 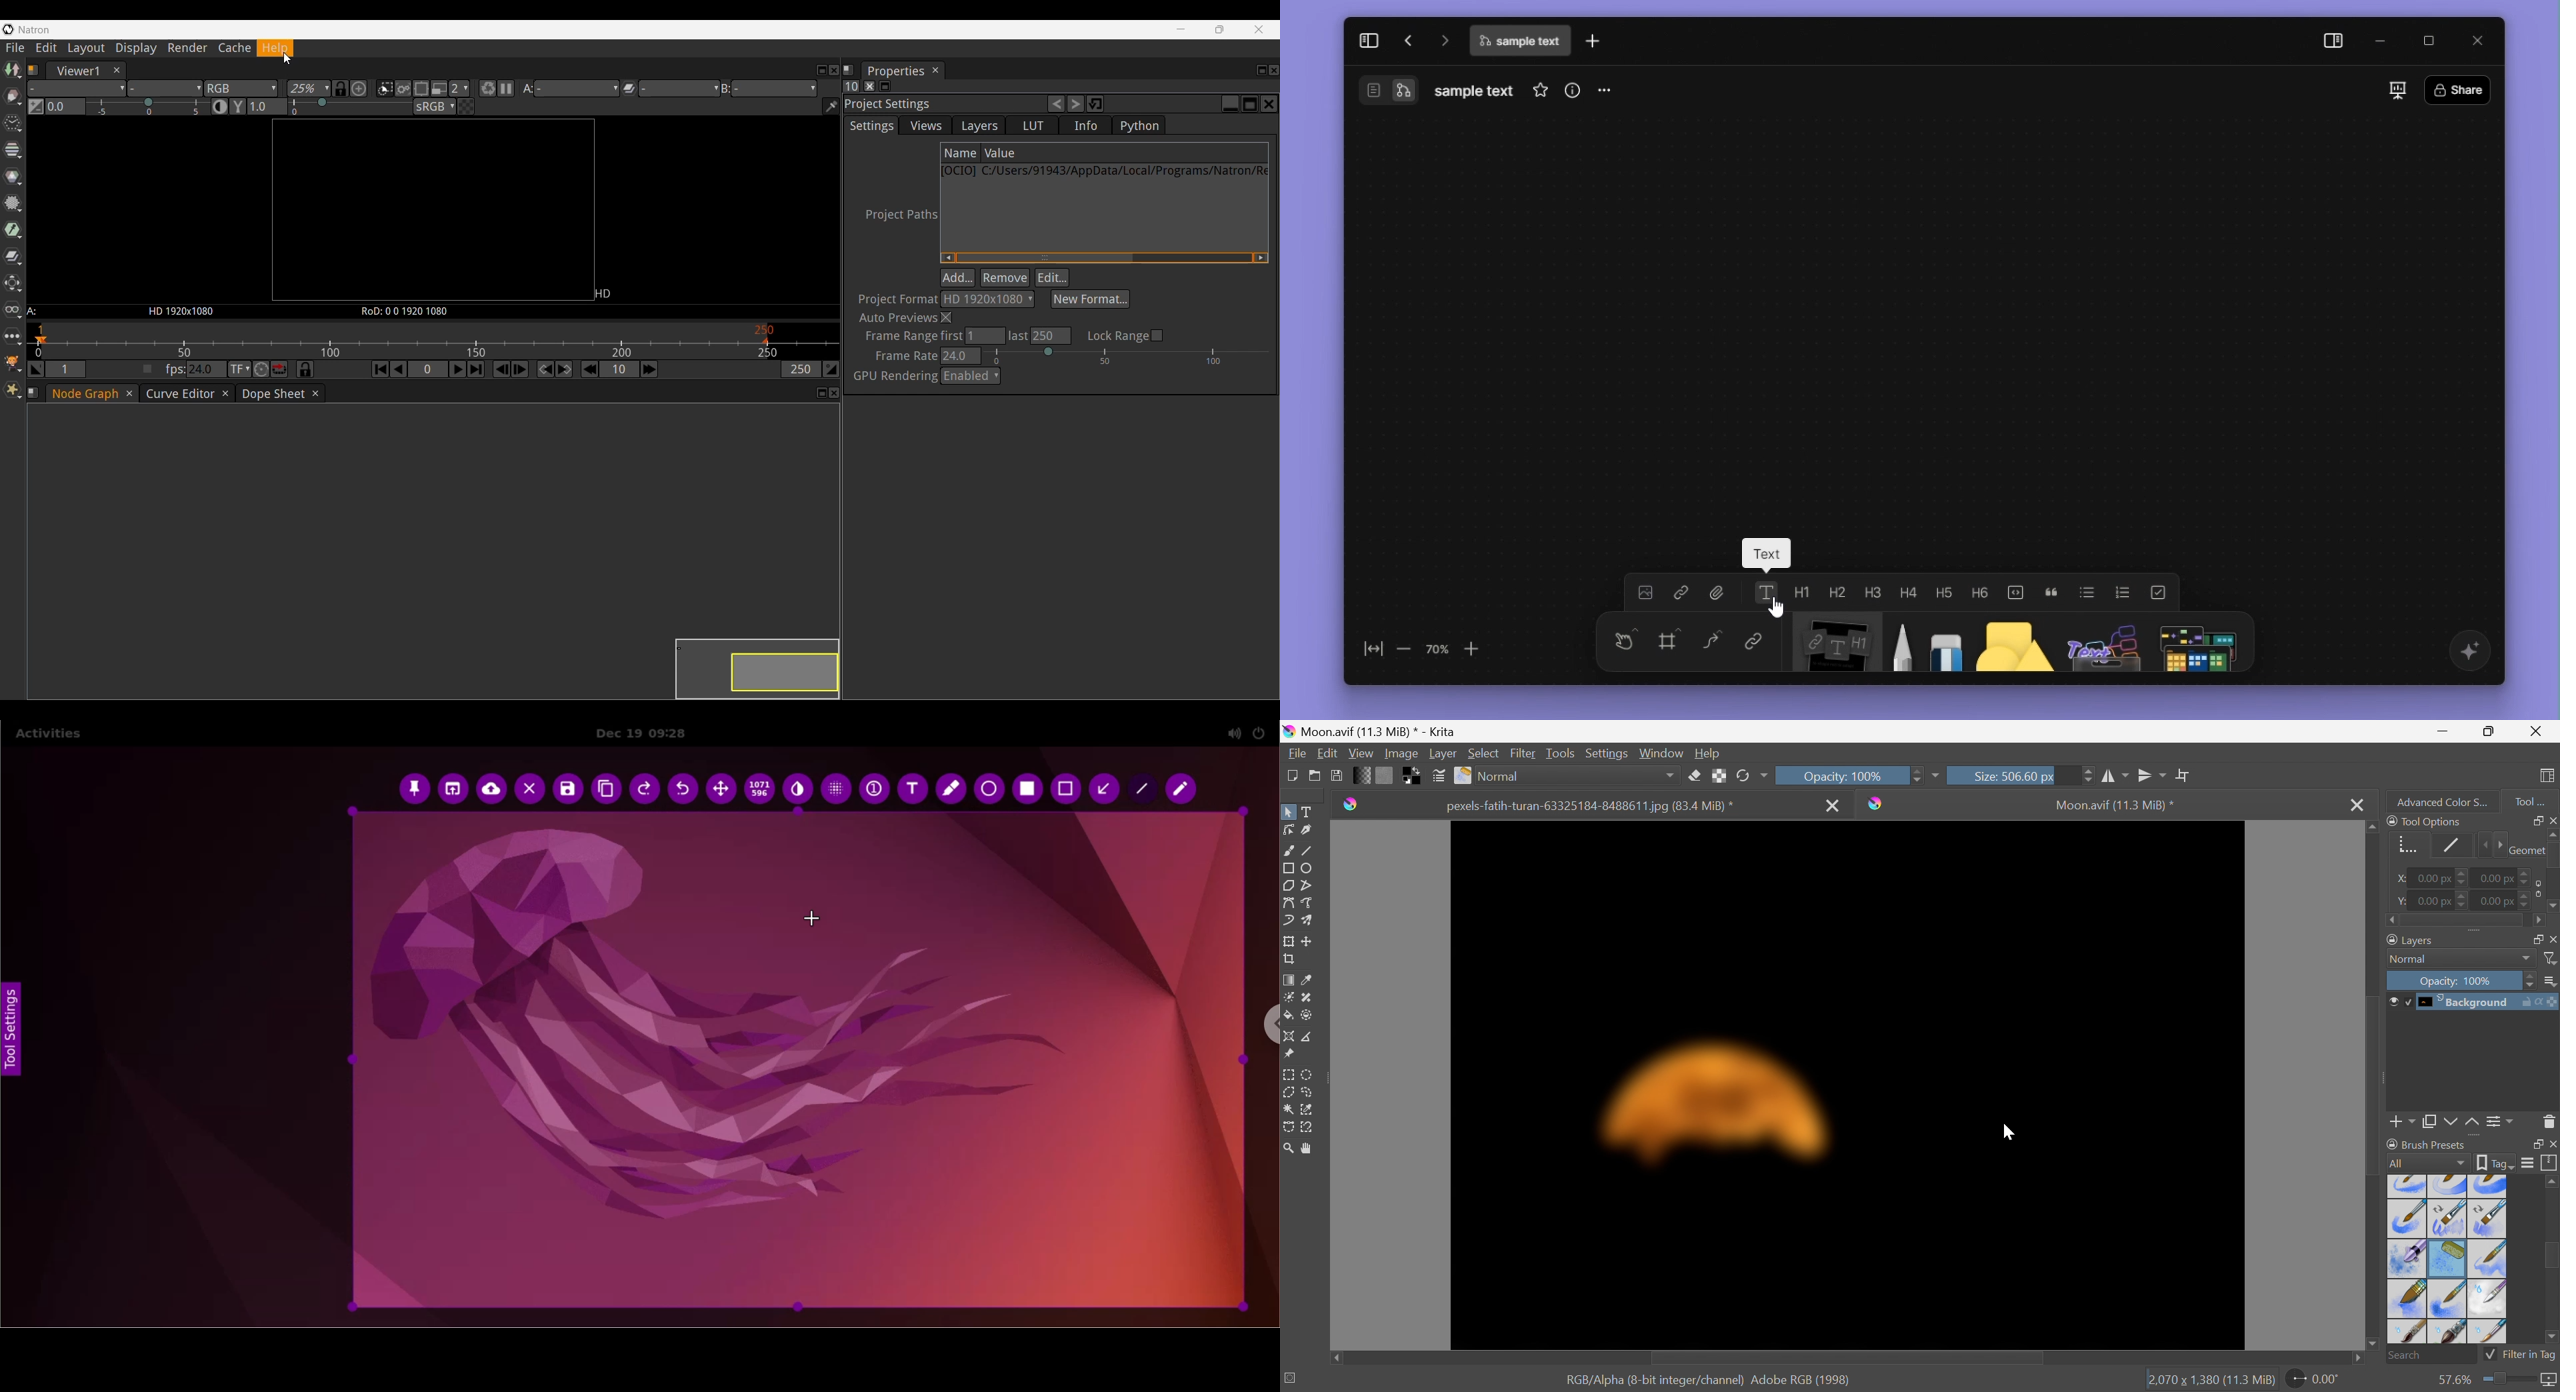 What do you see at coordinates (1289, 1110) in the screenshot?
I see `Contiguous selection tool` at bounding box center [1289, 1110].